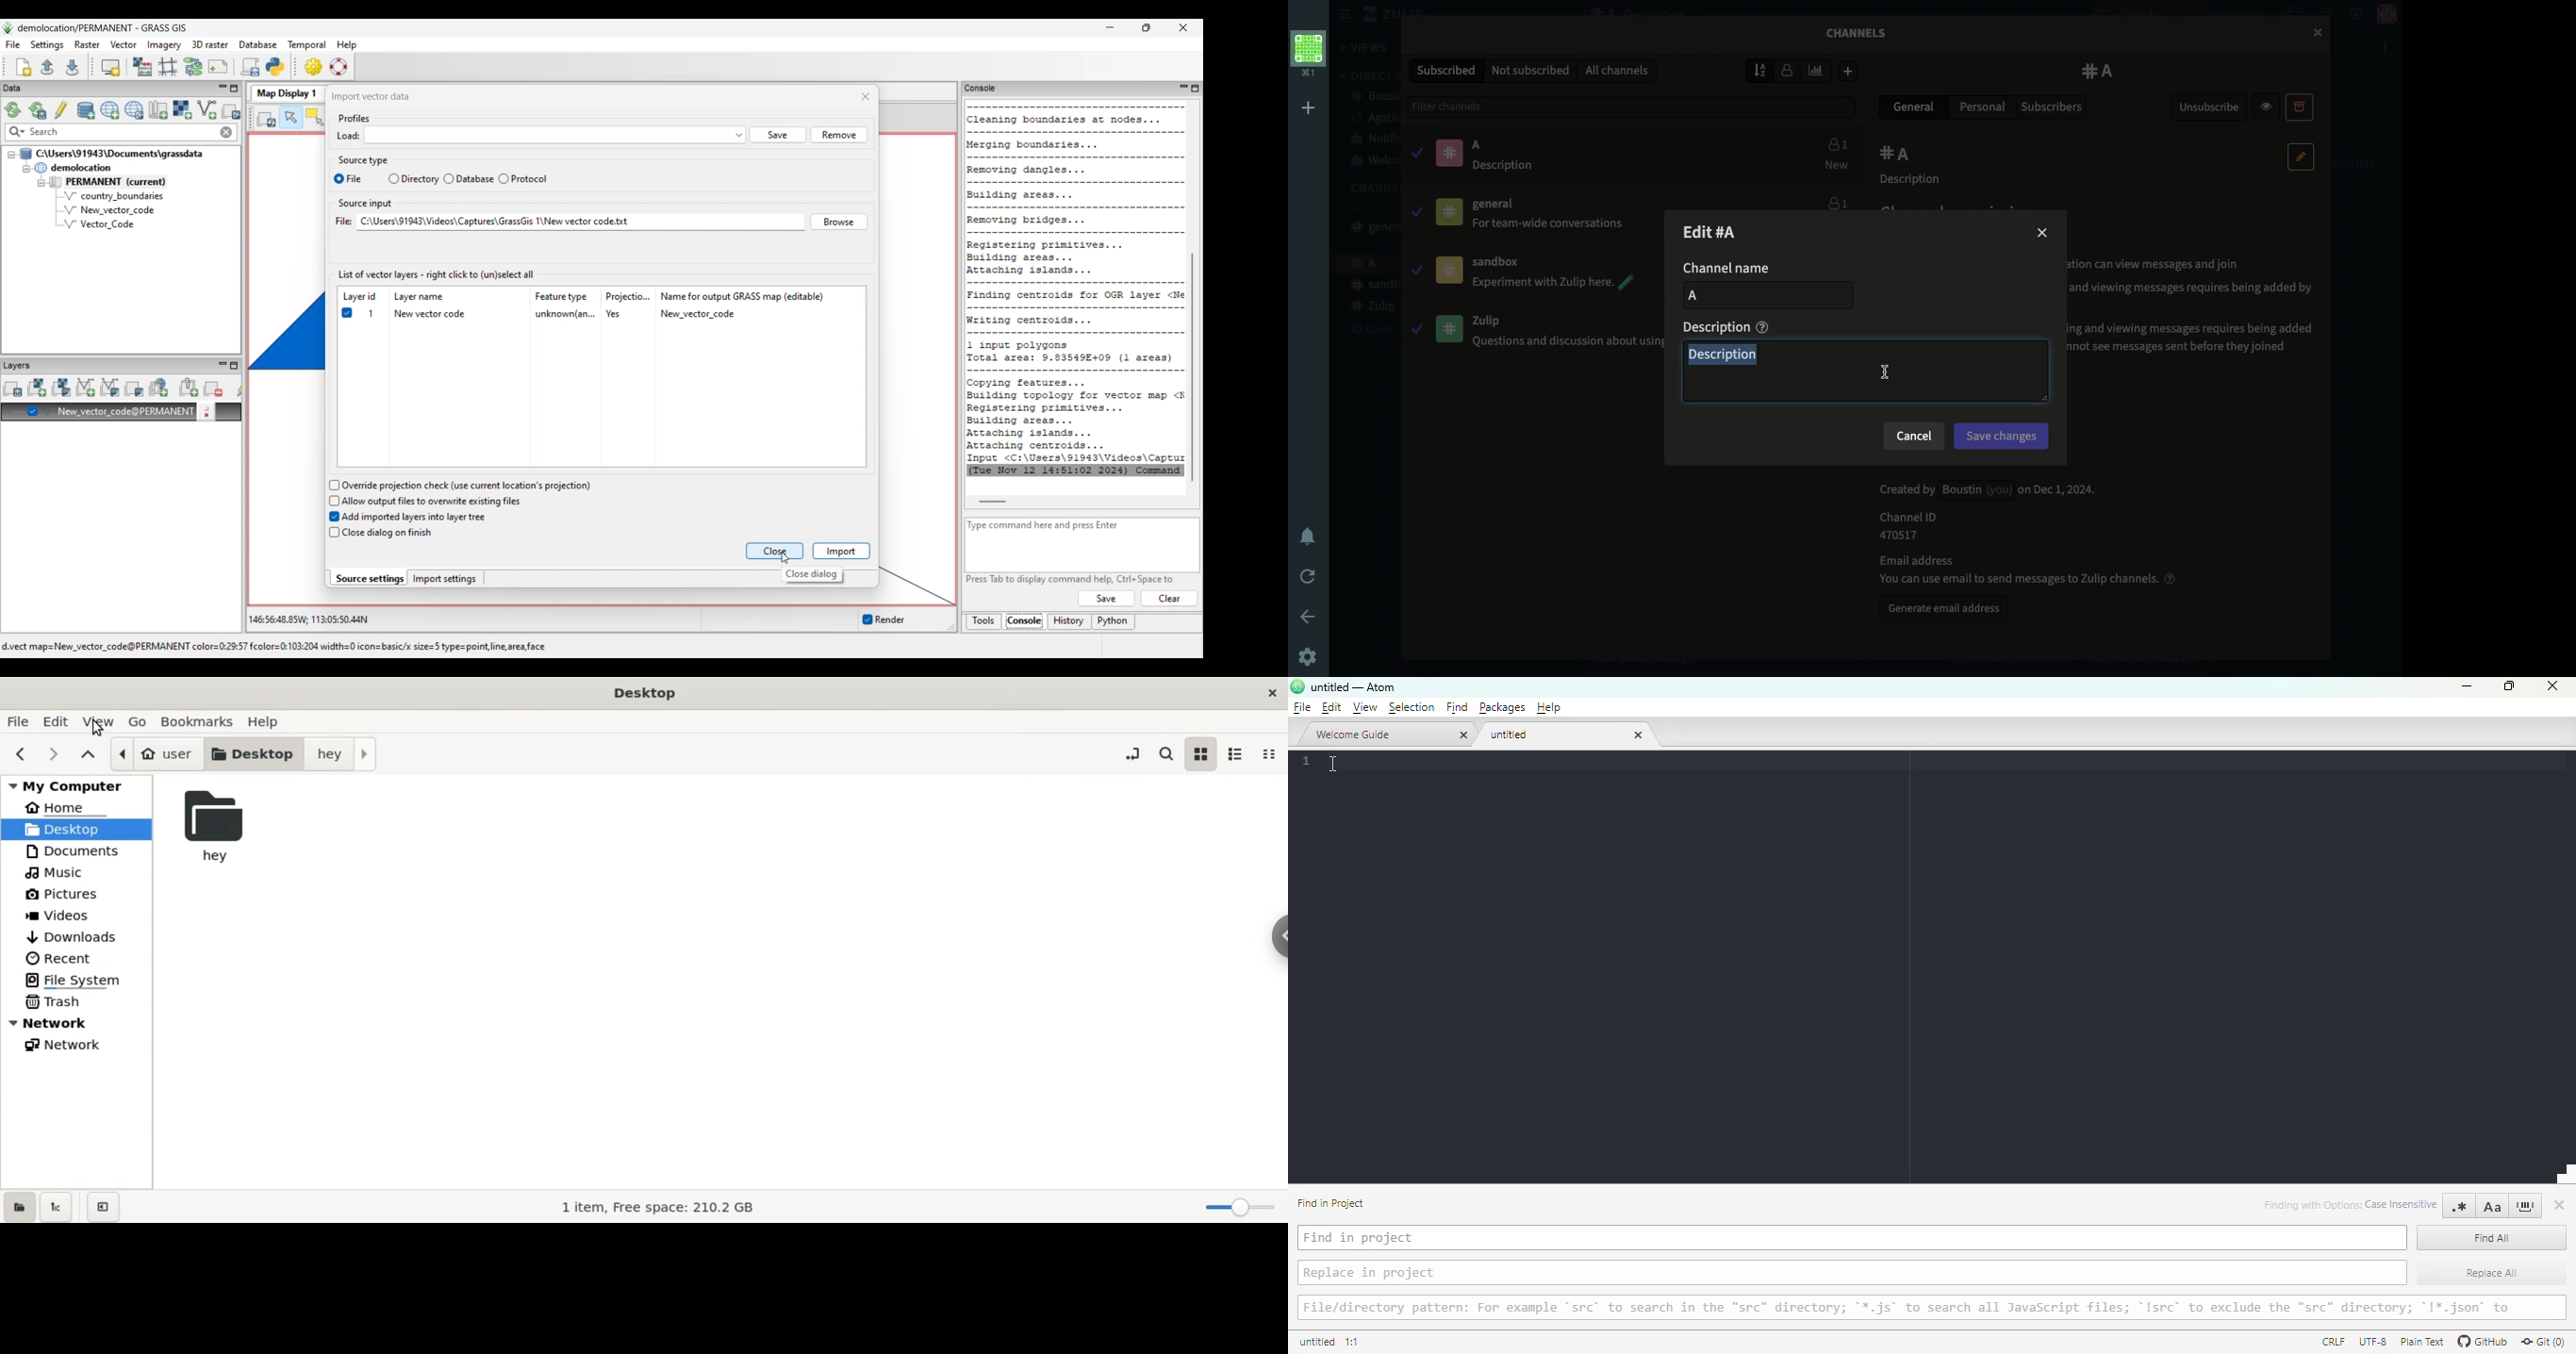 This screenshot has height=1372, width=2576. I want to click on file system, so click(83, 980).